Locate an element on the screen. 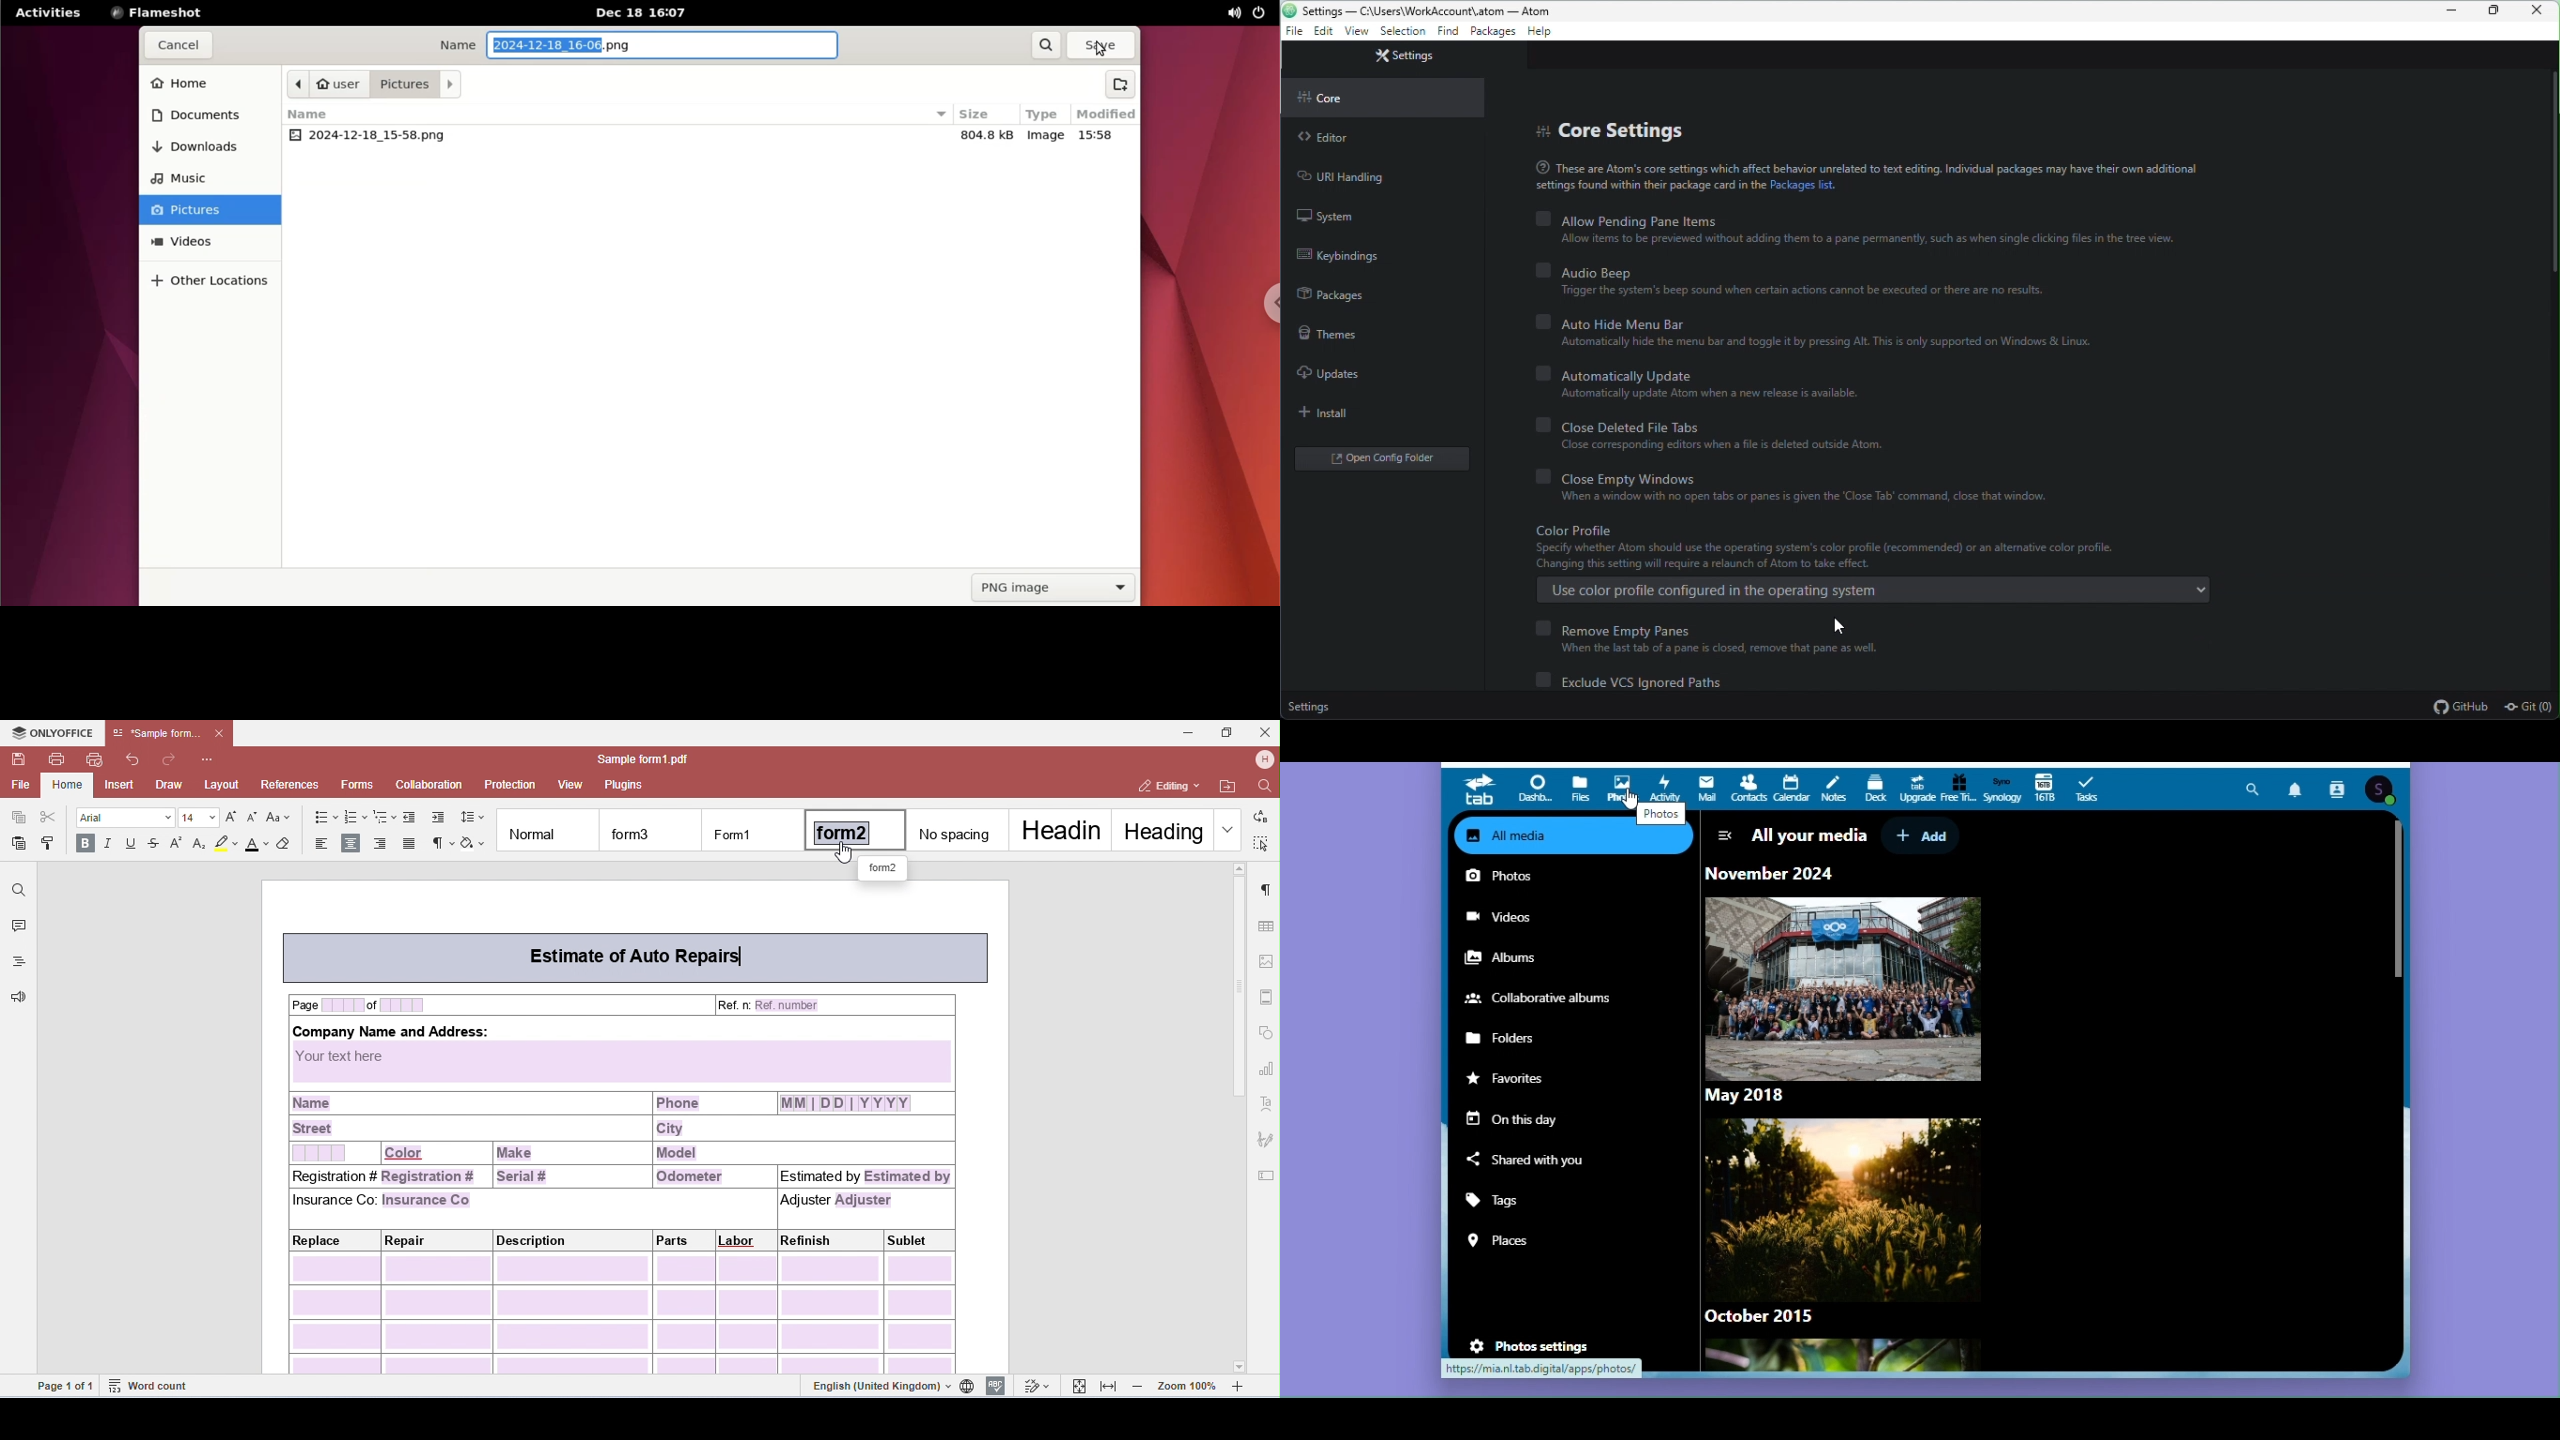 This screenshot has height=1456, width=2576. Settings is located at coordinates (1407, 55).